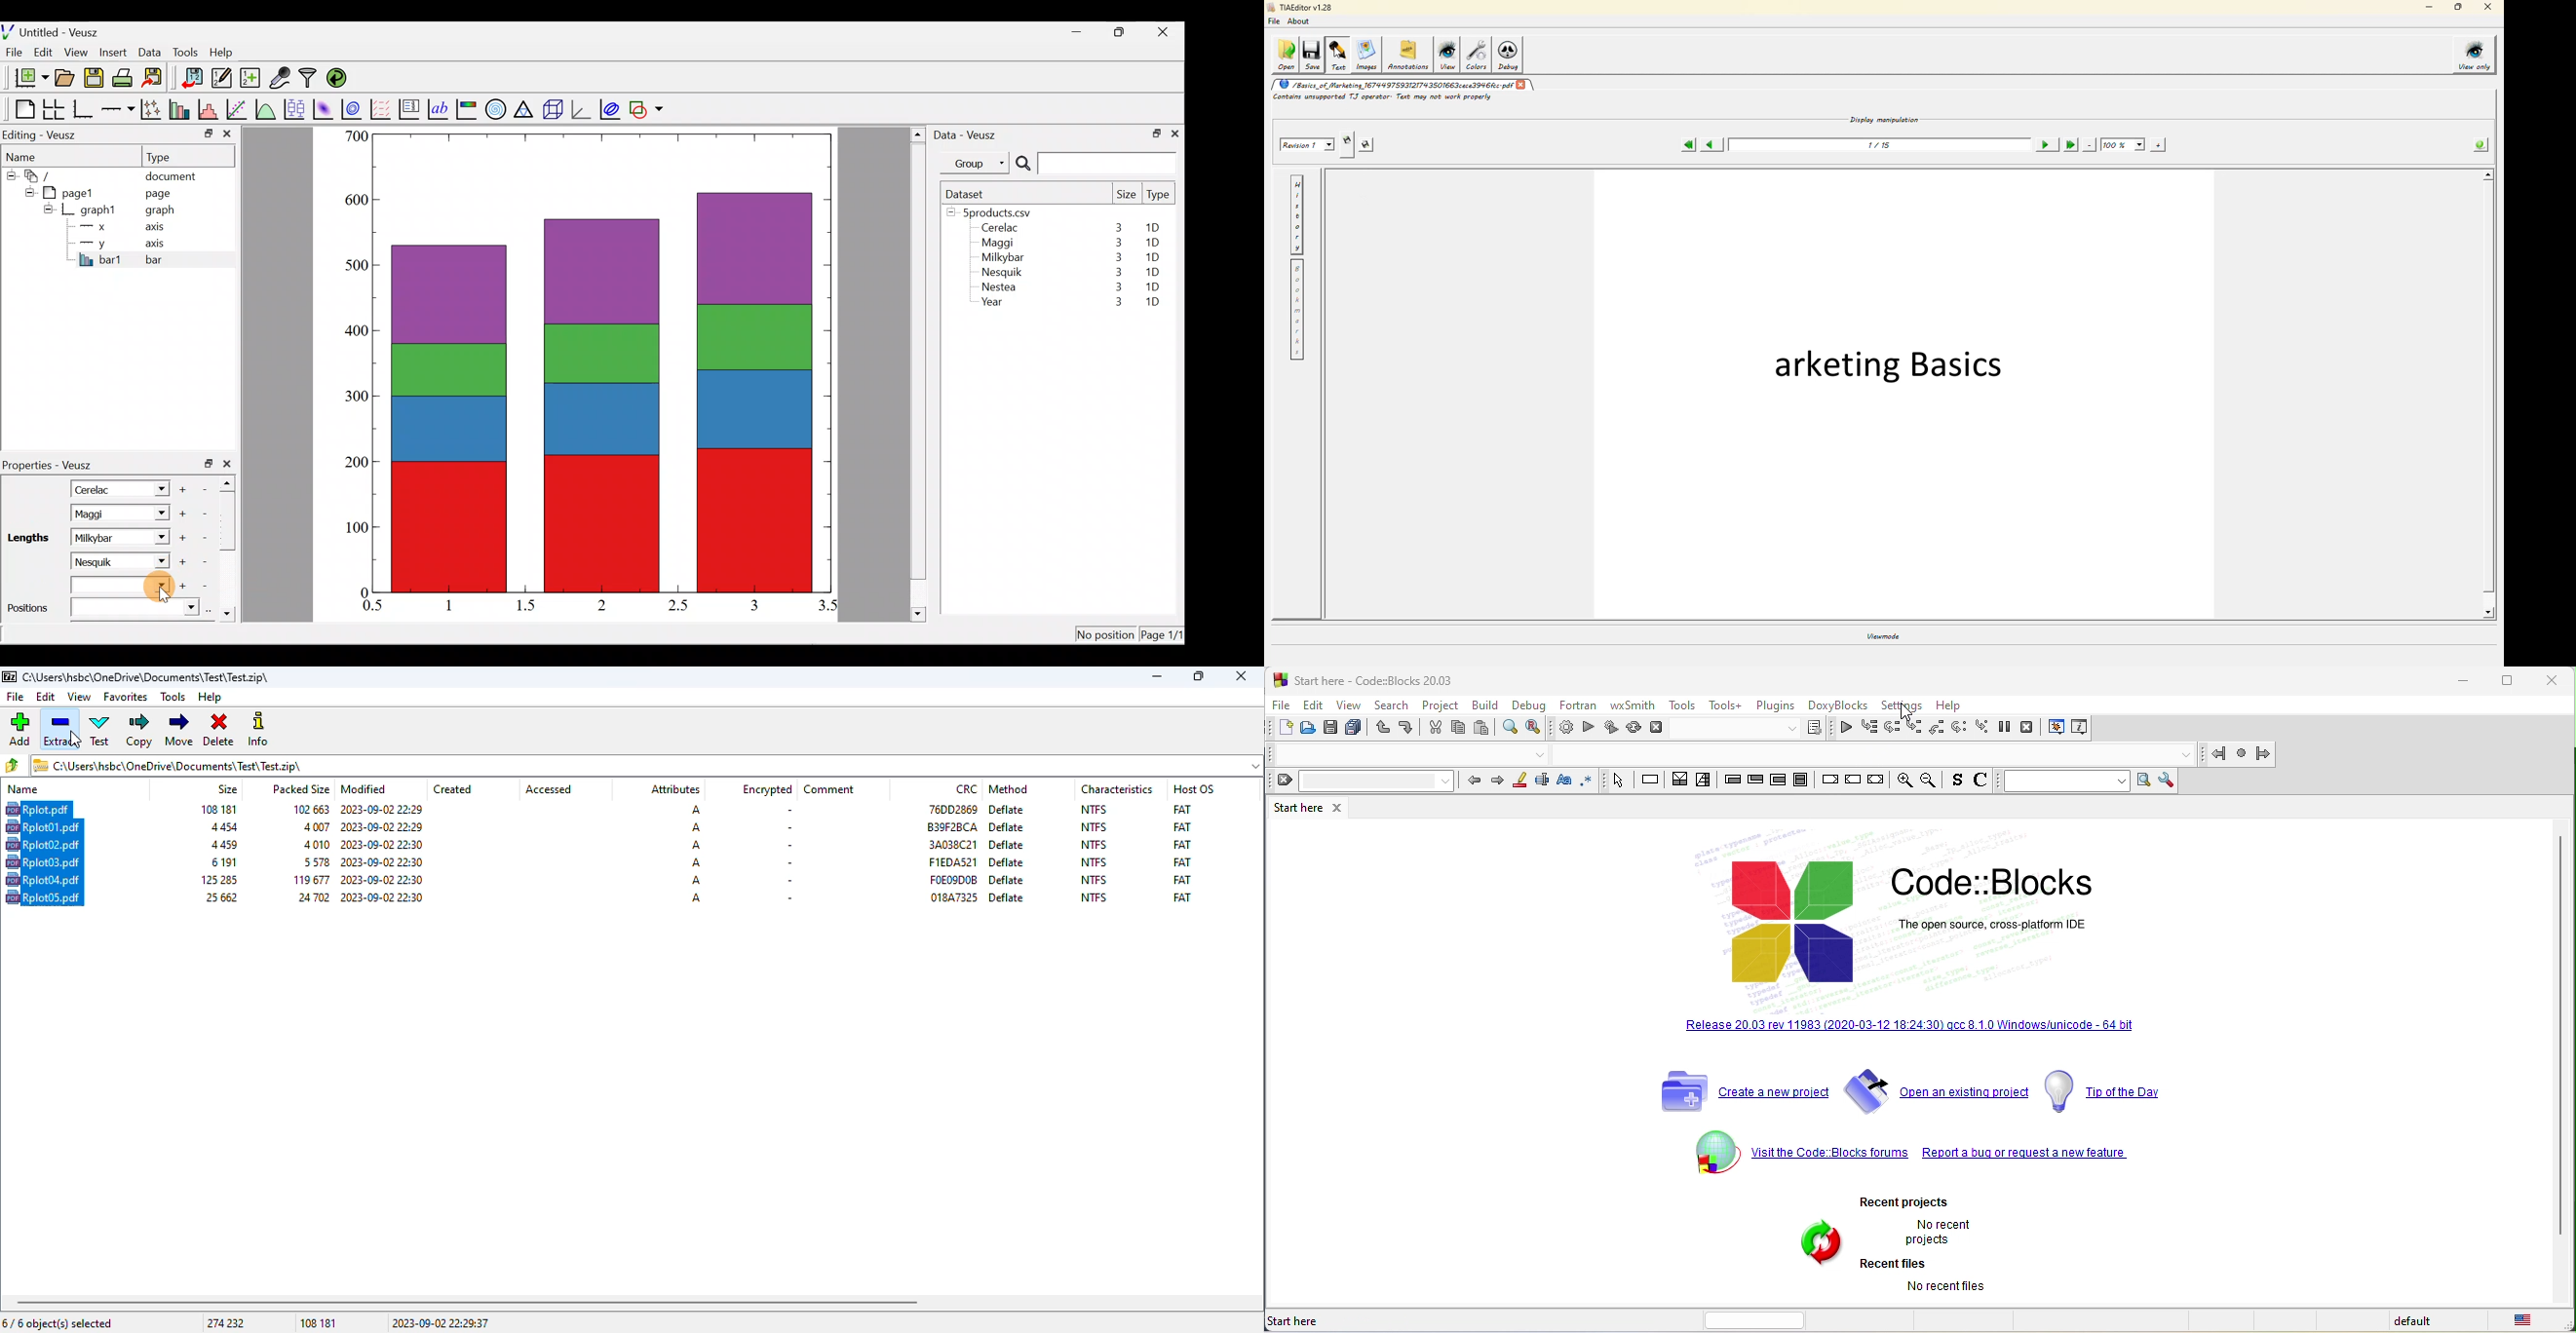 This screenshot has height=1344, width=2576. I want to click on build, so click(1490, 705).